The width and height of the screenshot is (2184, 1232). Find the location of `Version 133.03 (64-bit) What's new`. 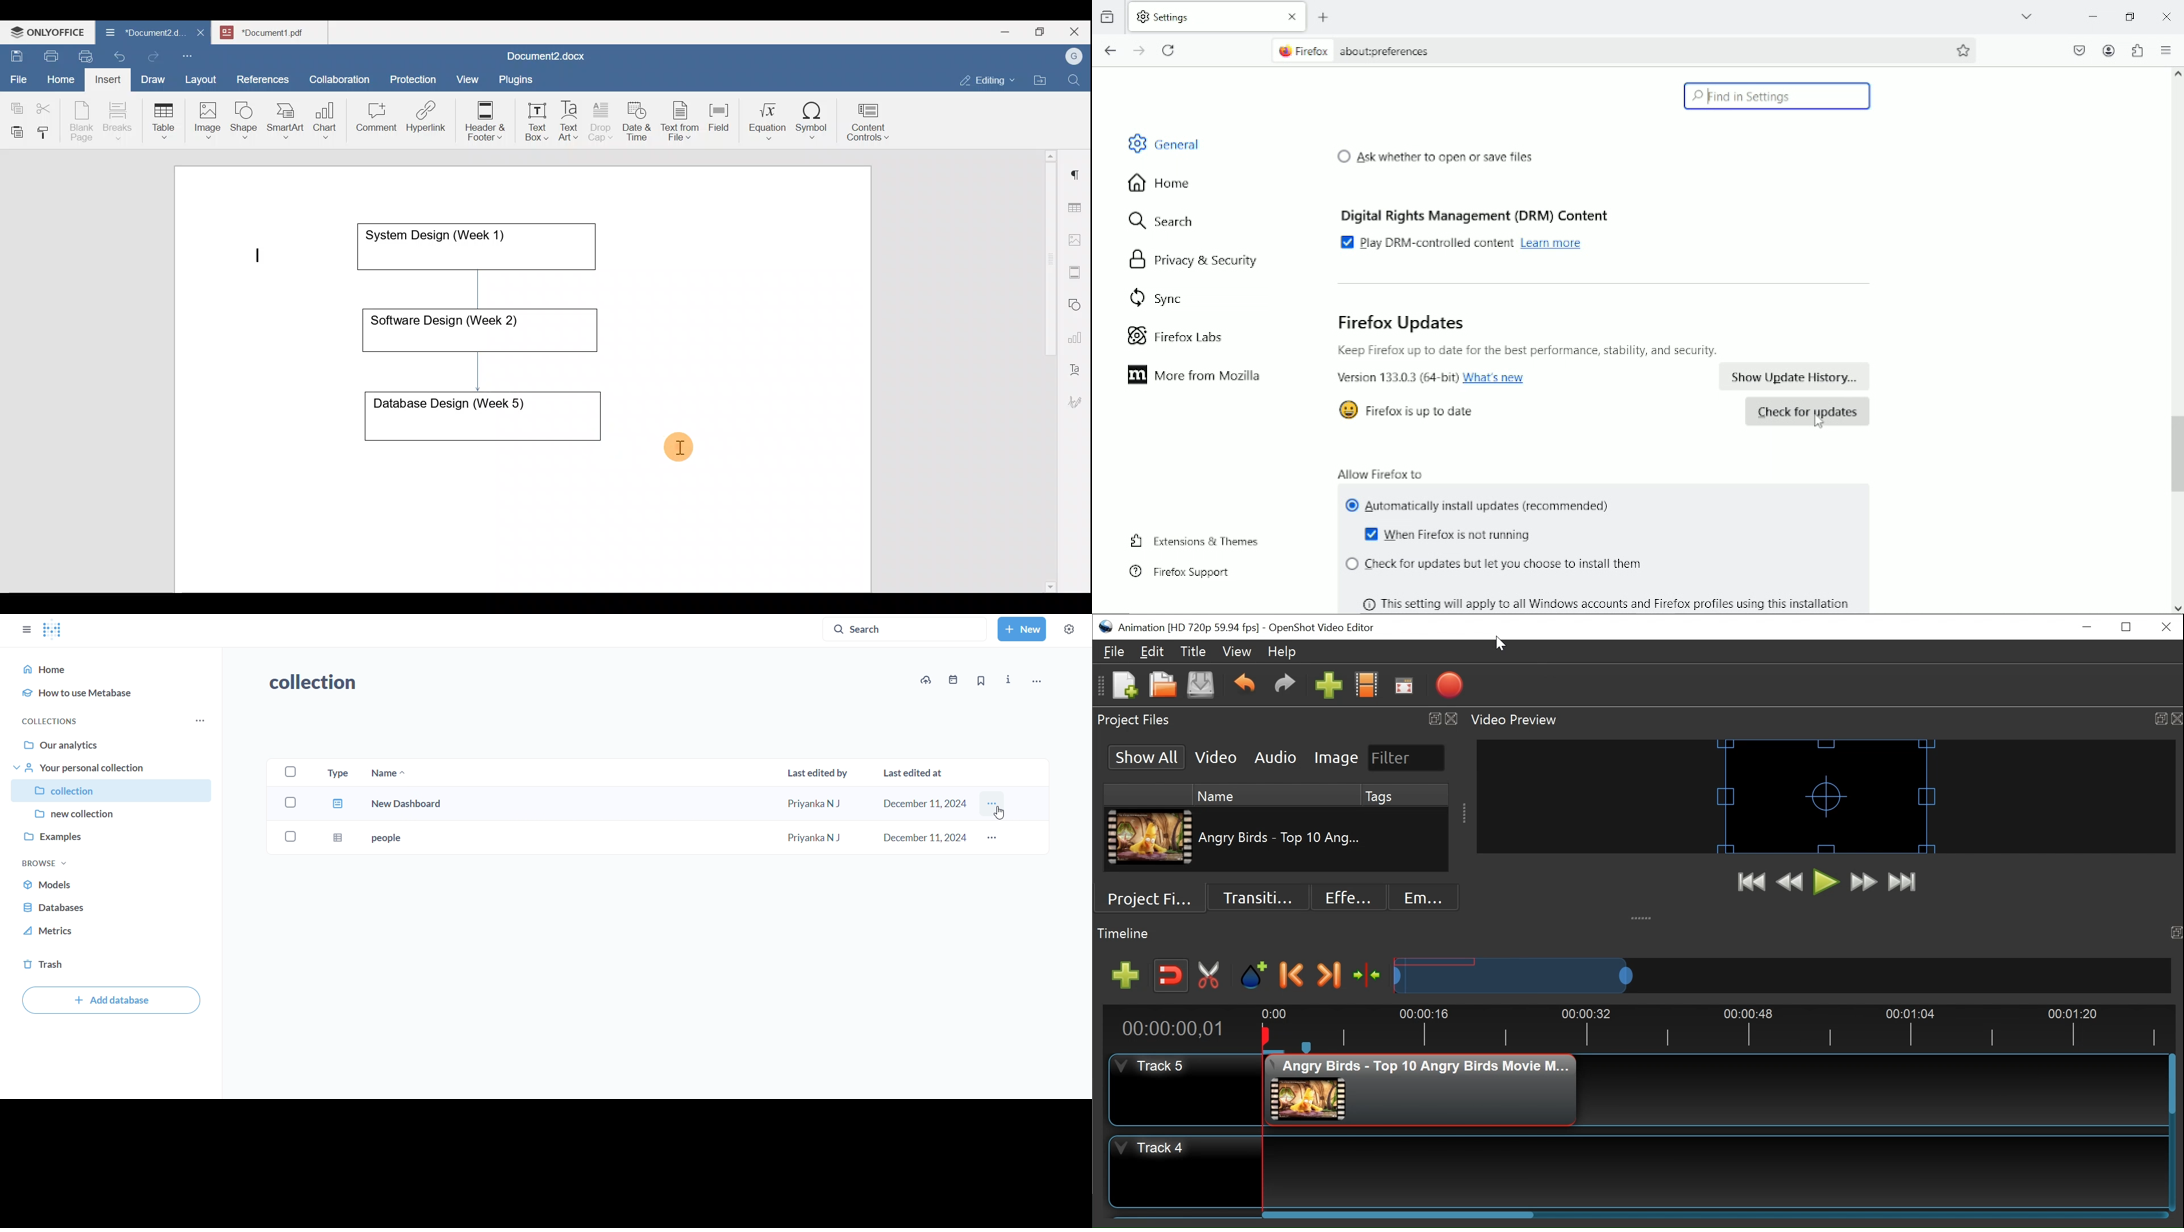

Version 133.03 (64-bit) What's new is located at coordinates (1433, 379).